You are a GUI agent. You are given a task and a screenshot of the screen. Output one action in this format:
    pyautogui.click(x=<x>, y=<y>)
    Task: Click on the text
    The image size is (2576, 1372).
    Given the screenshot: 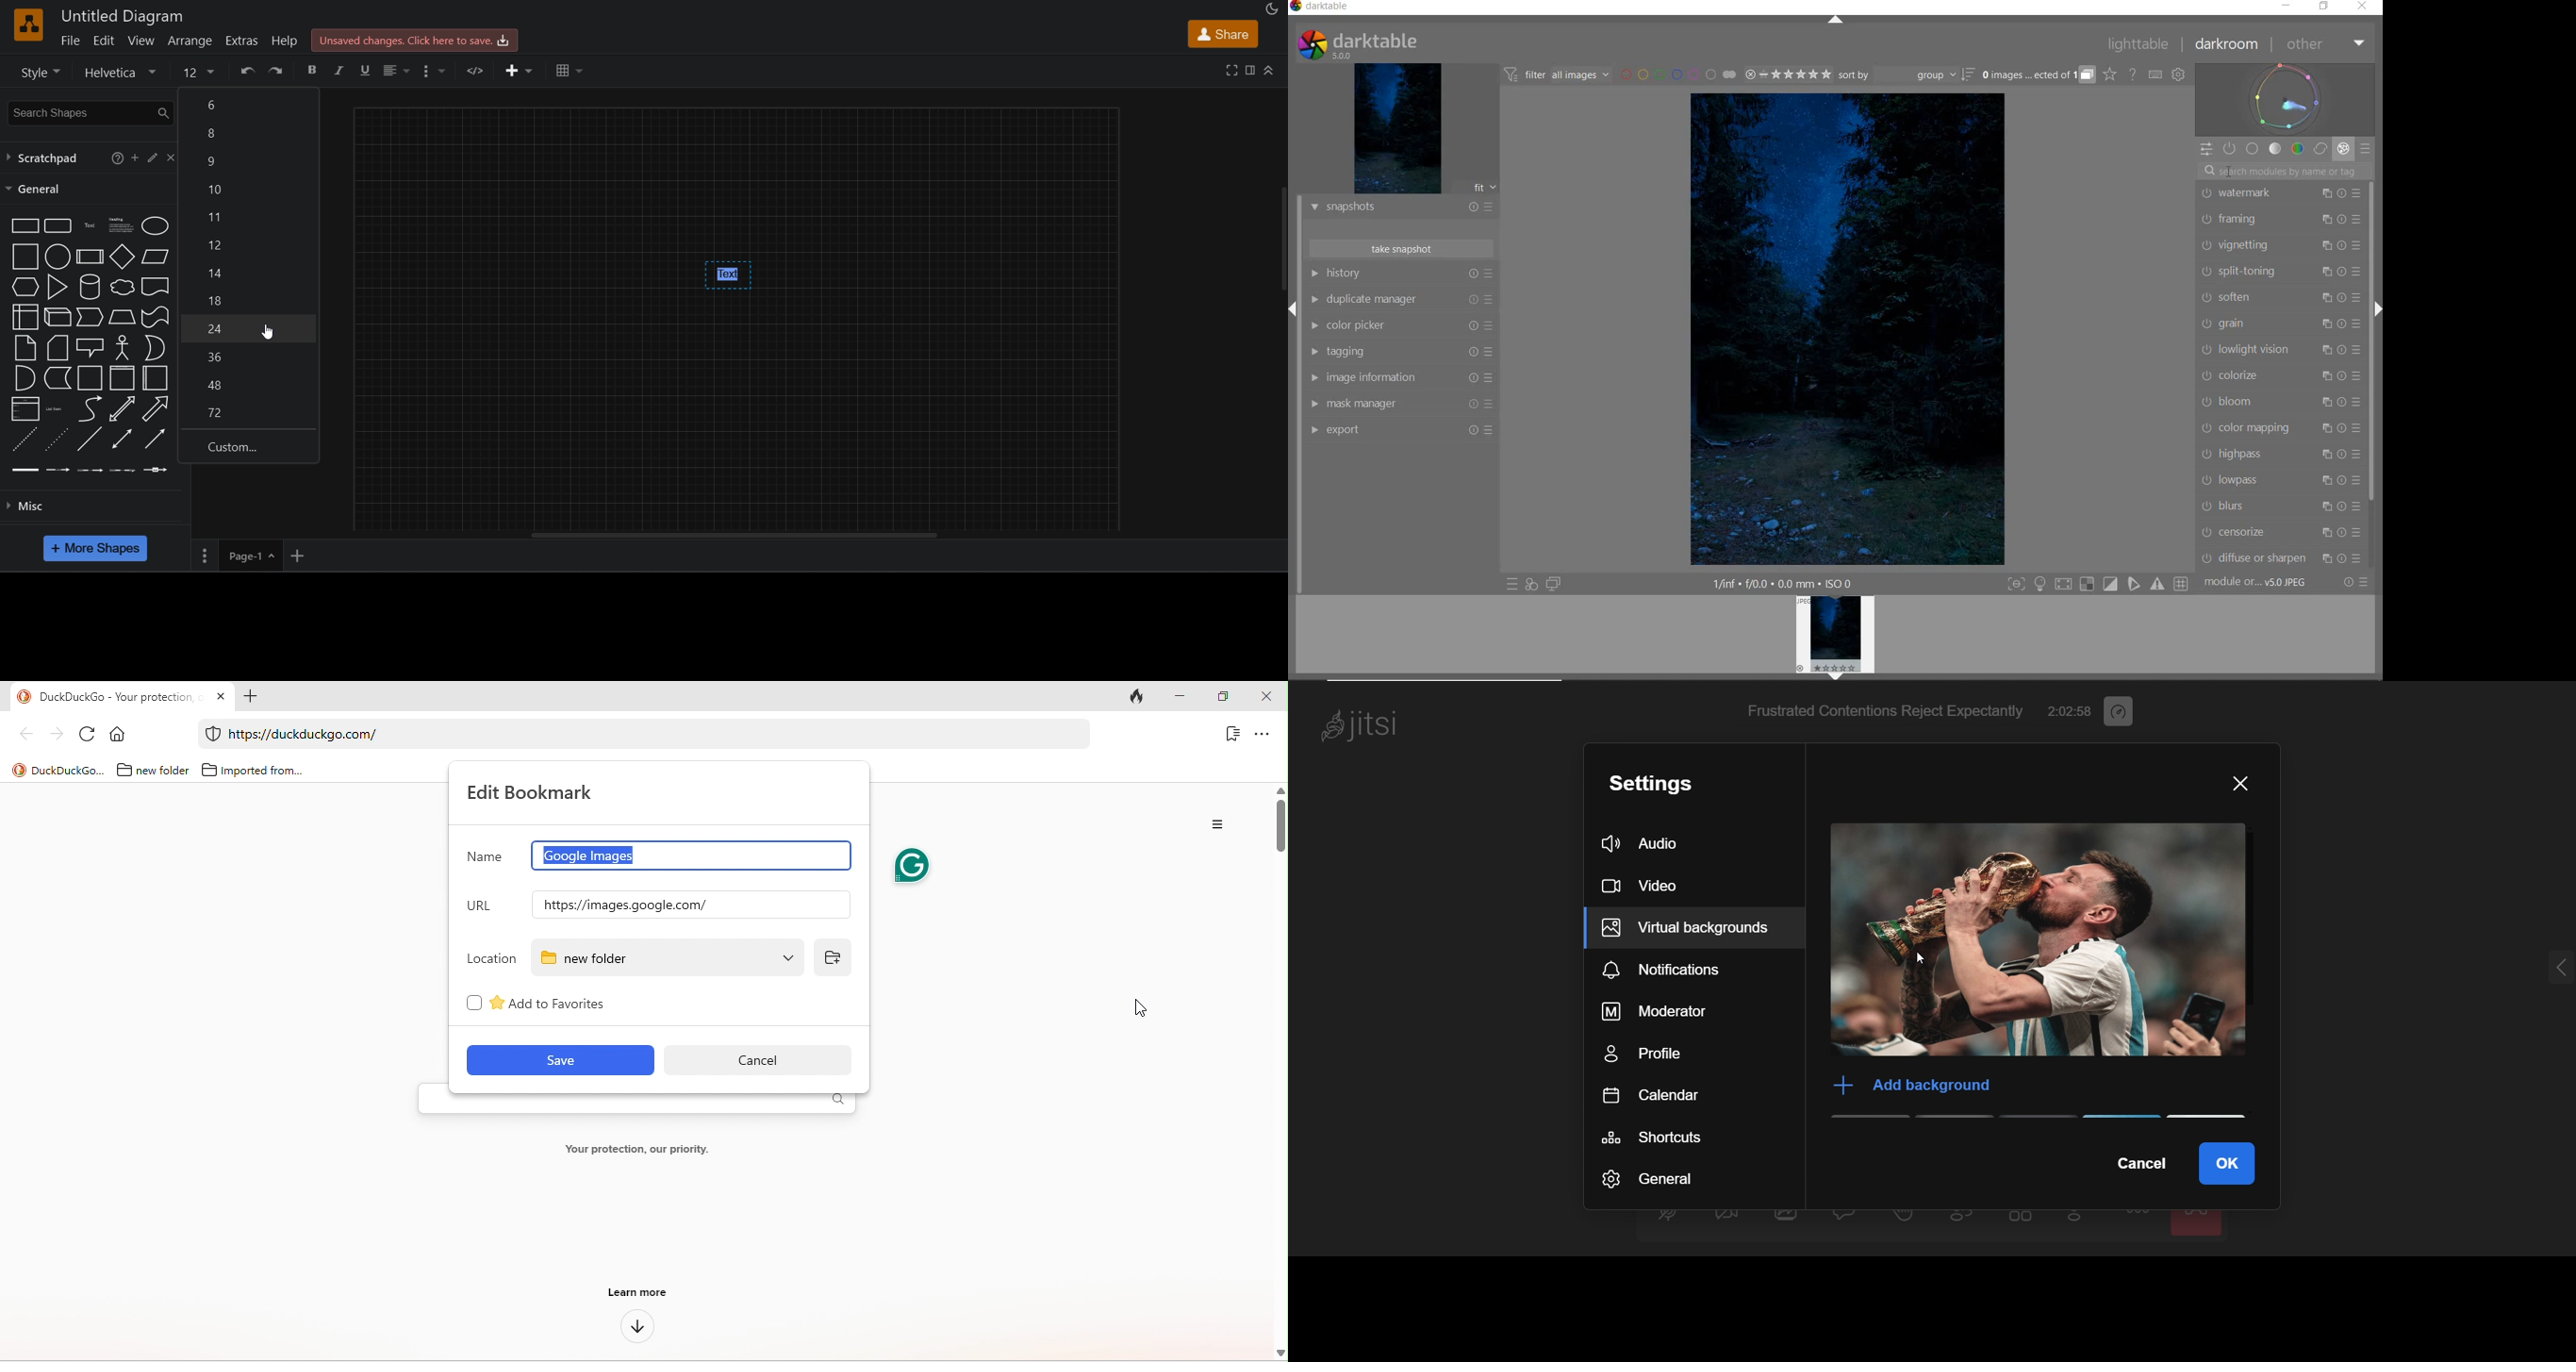 What is the action you would take?
    pyautogui.click(x=729, y=276)
    